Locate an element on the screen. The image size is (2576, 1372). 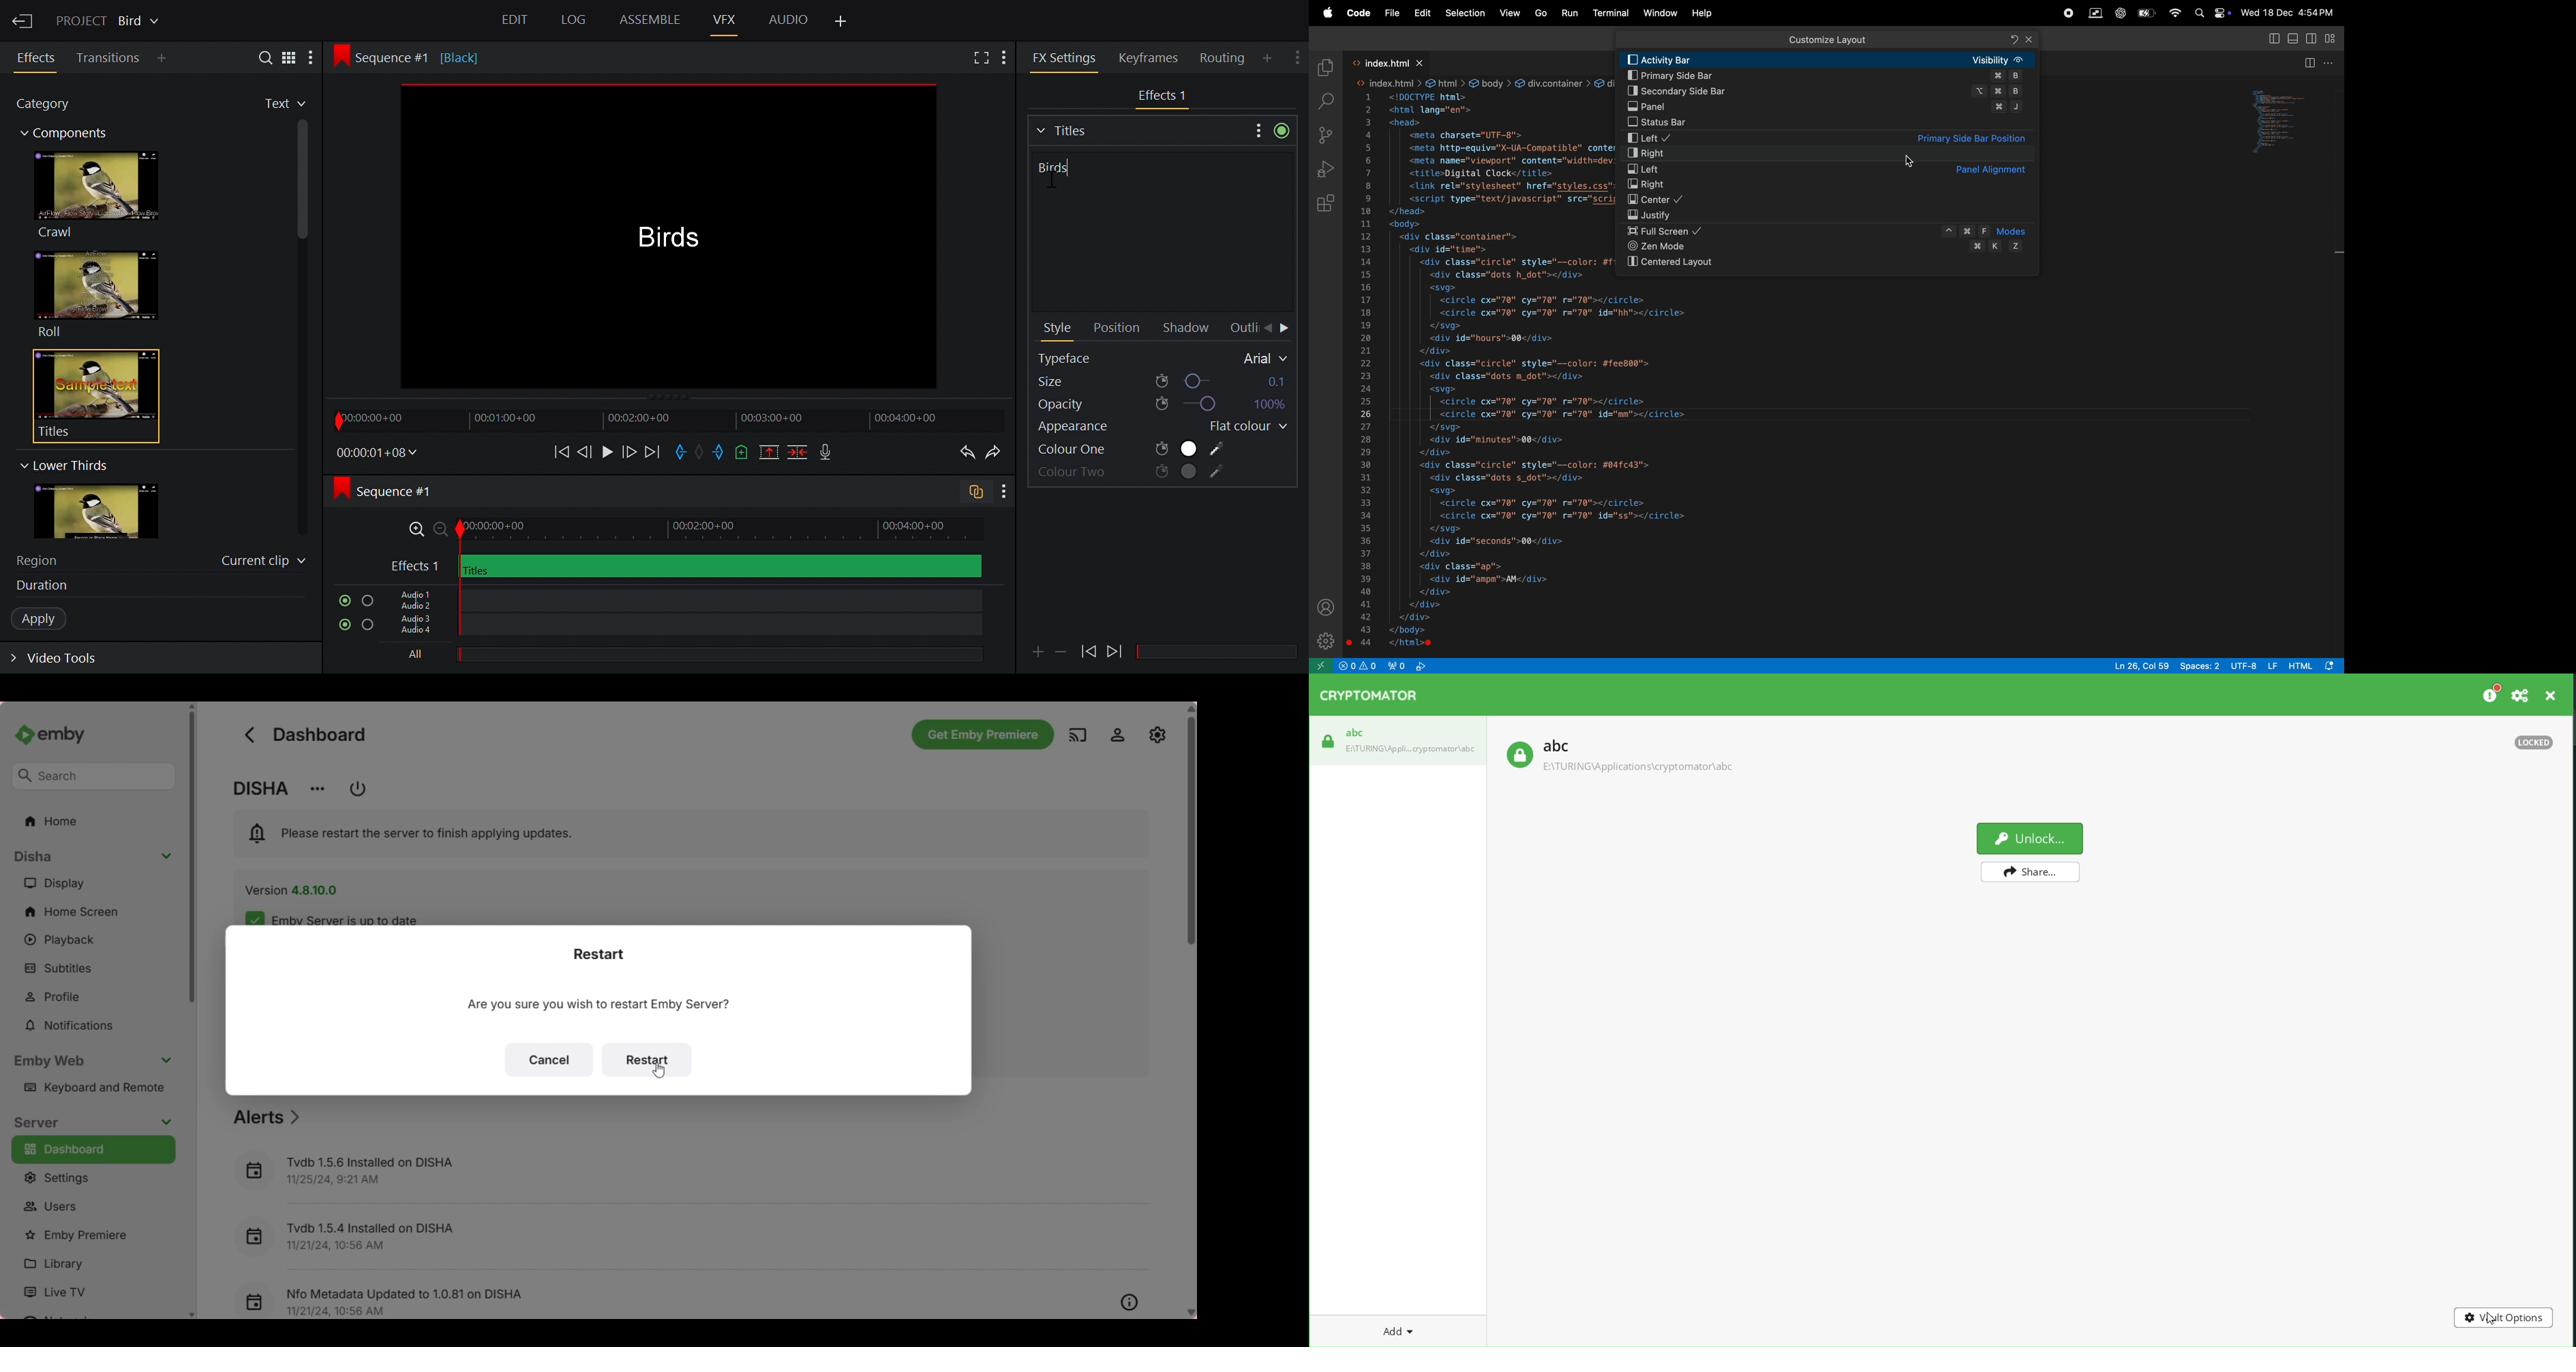
extensions is located at coordinates (1326, 205).